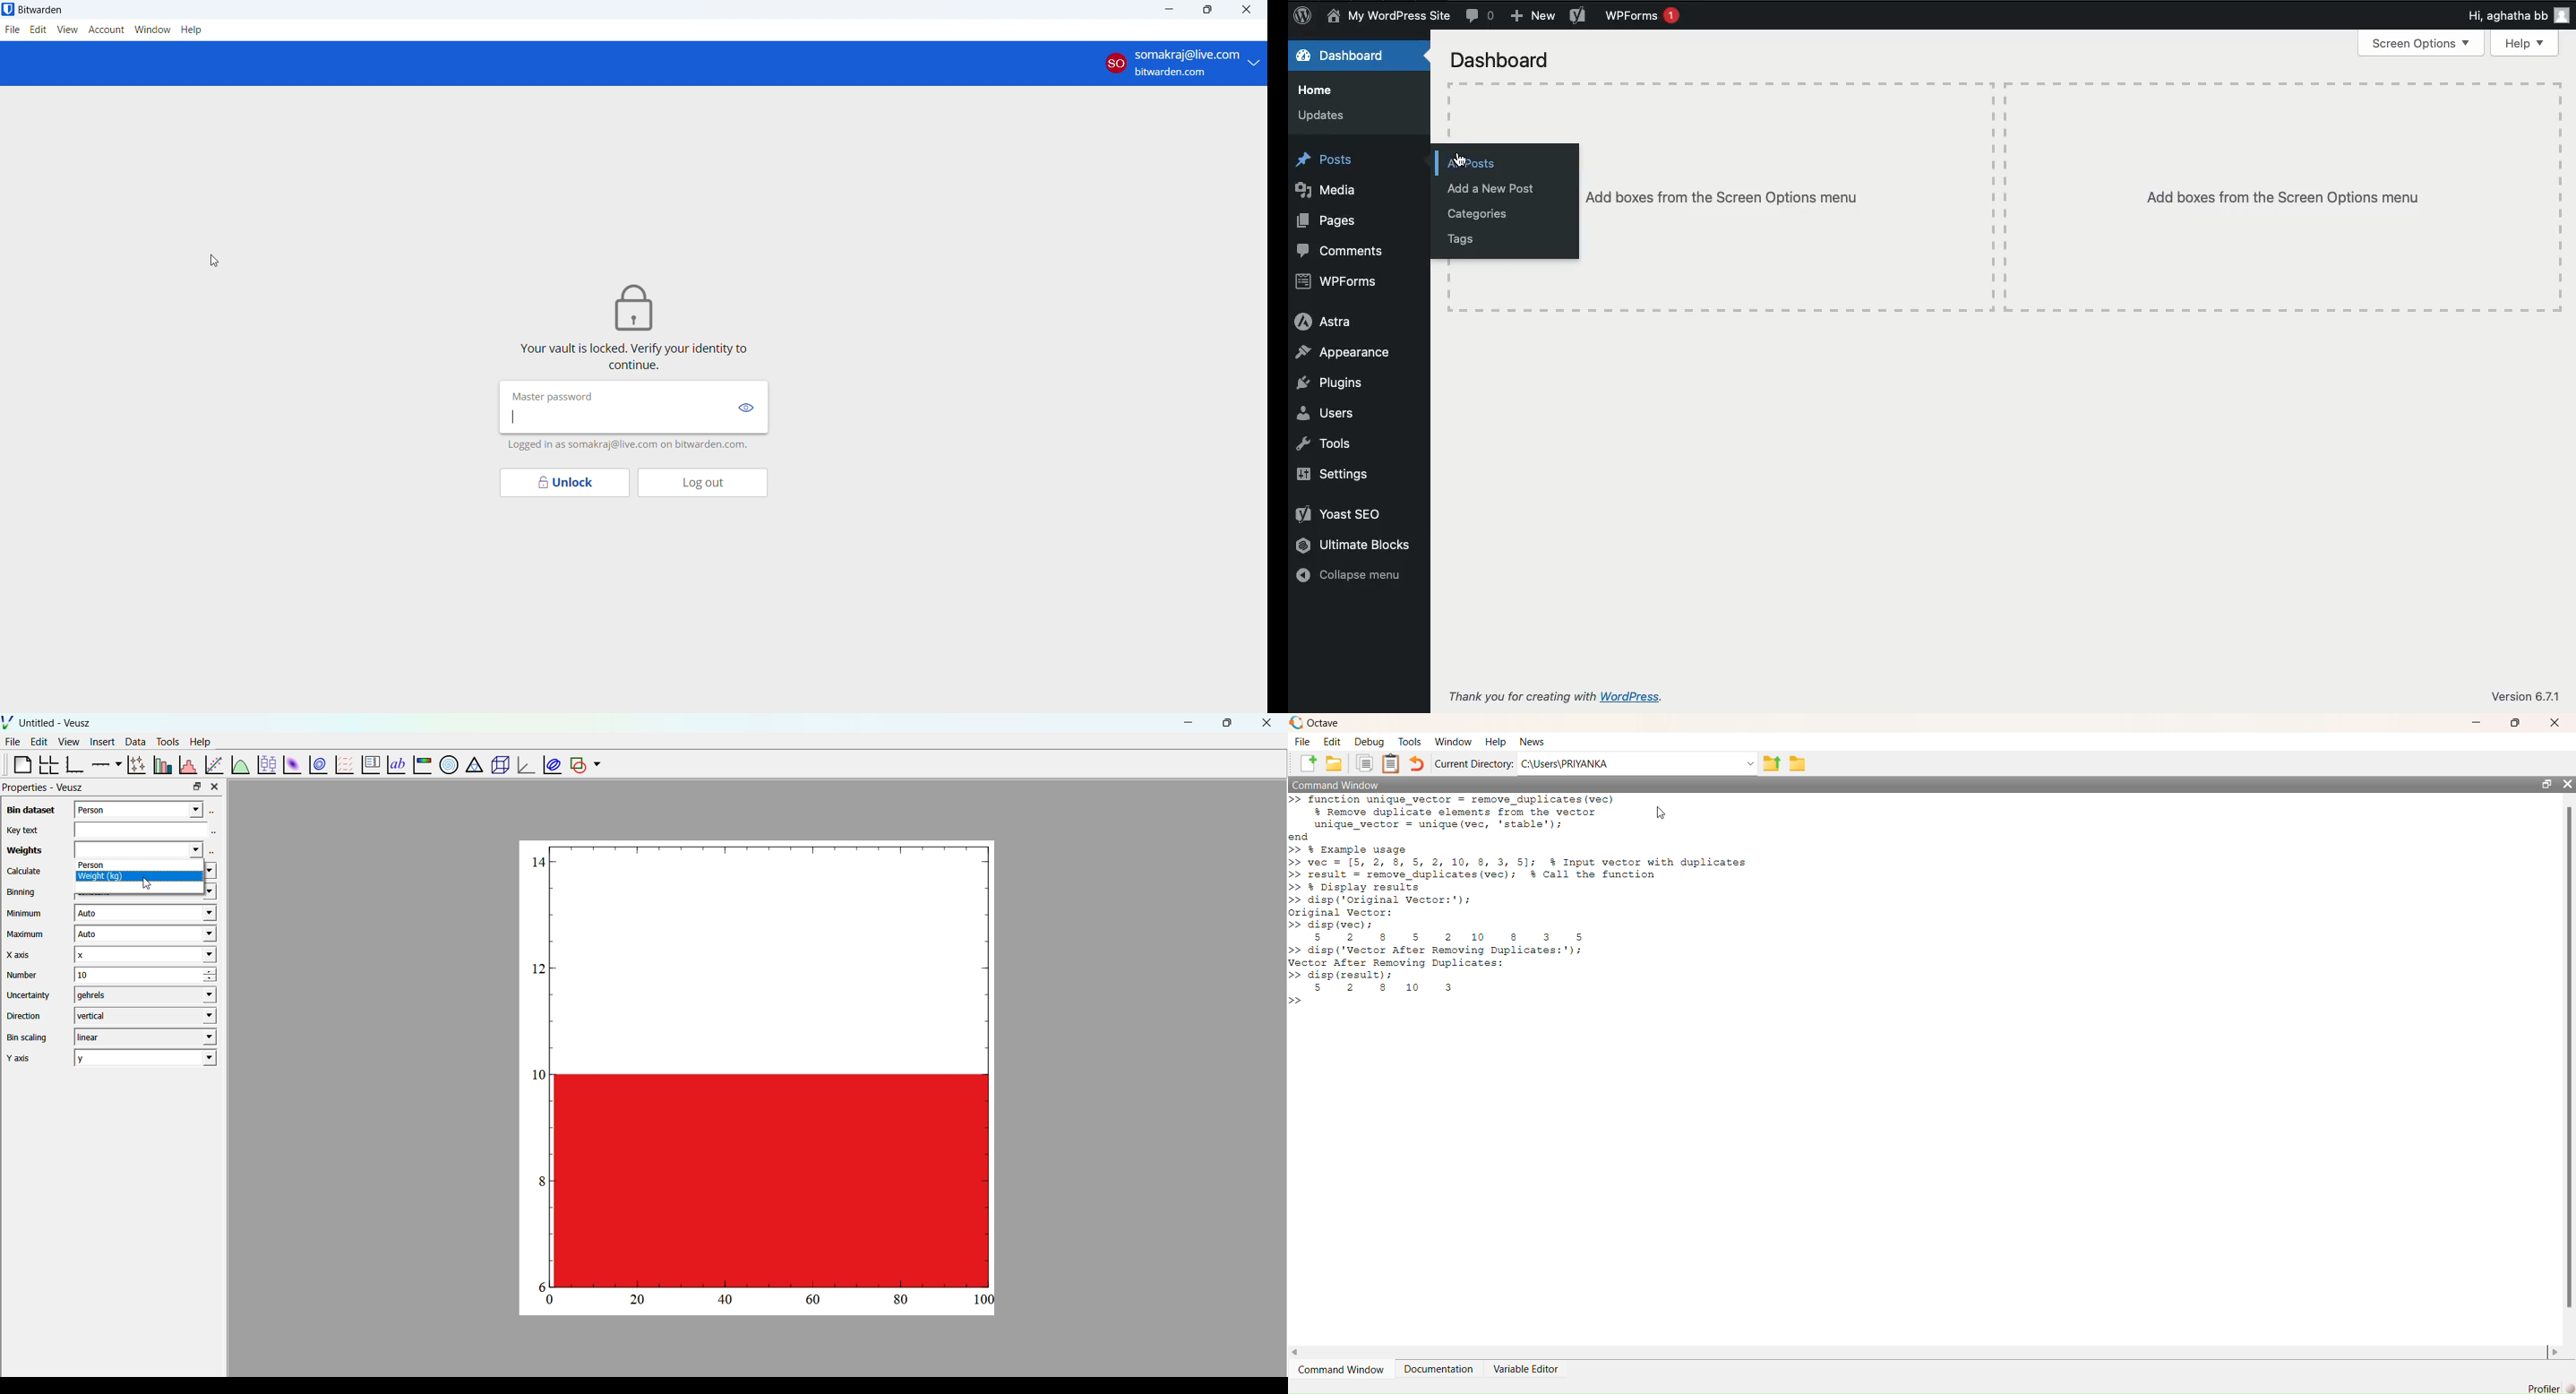  I want to click on maximize, so click(1209, 9).